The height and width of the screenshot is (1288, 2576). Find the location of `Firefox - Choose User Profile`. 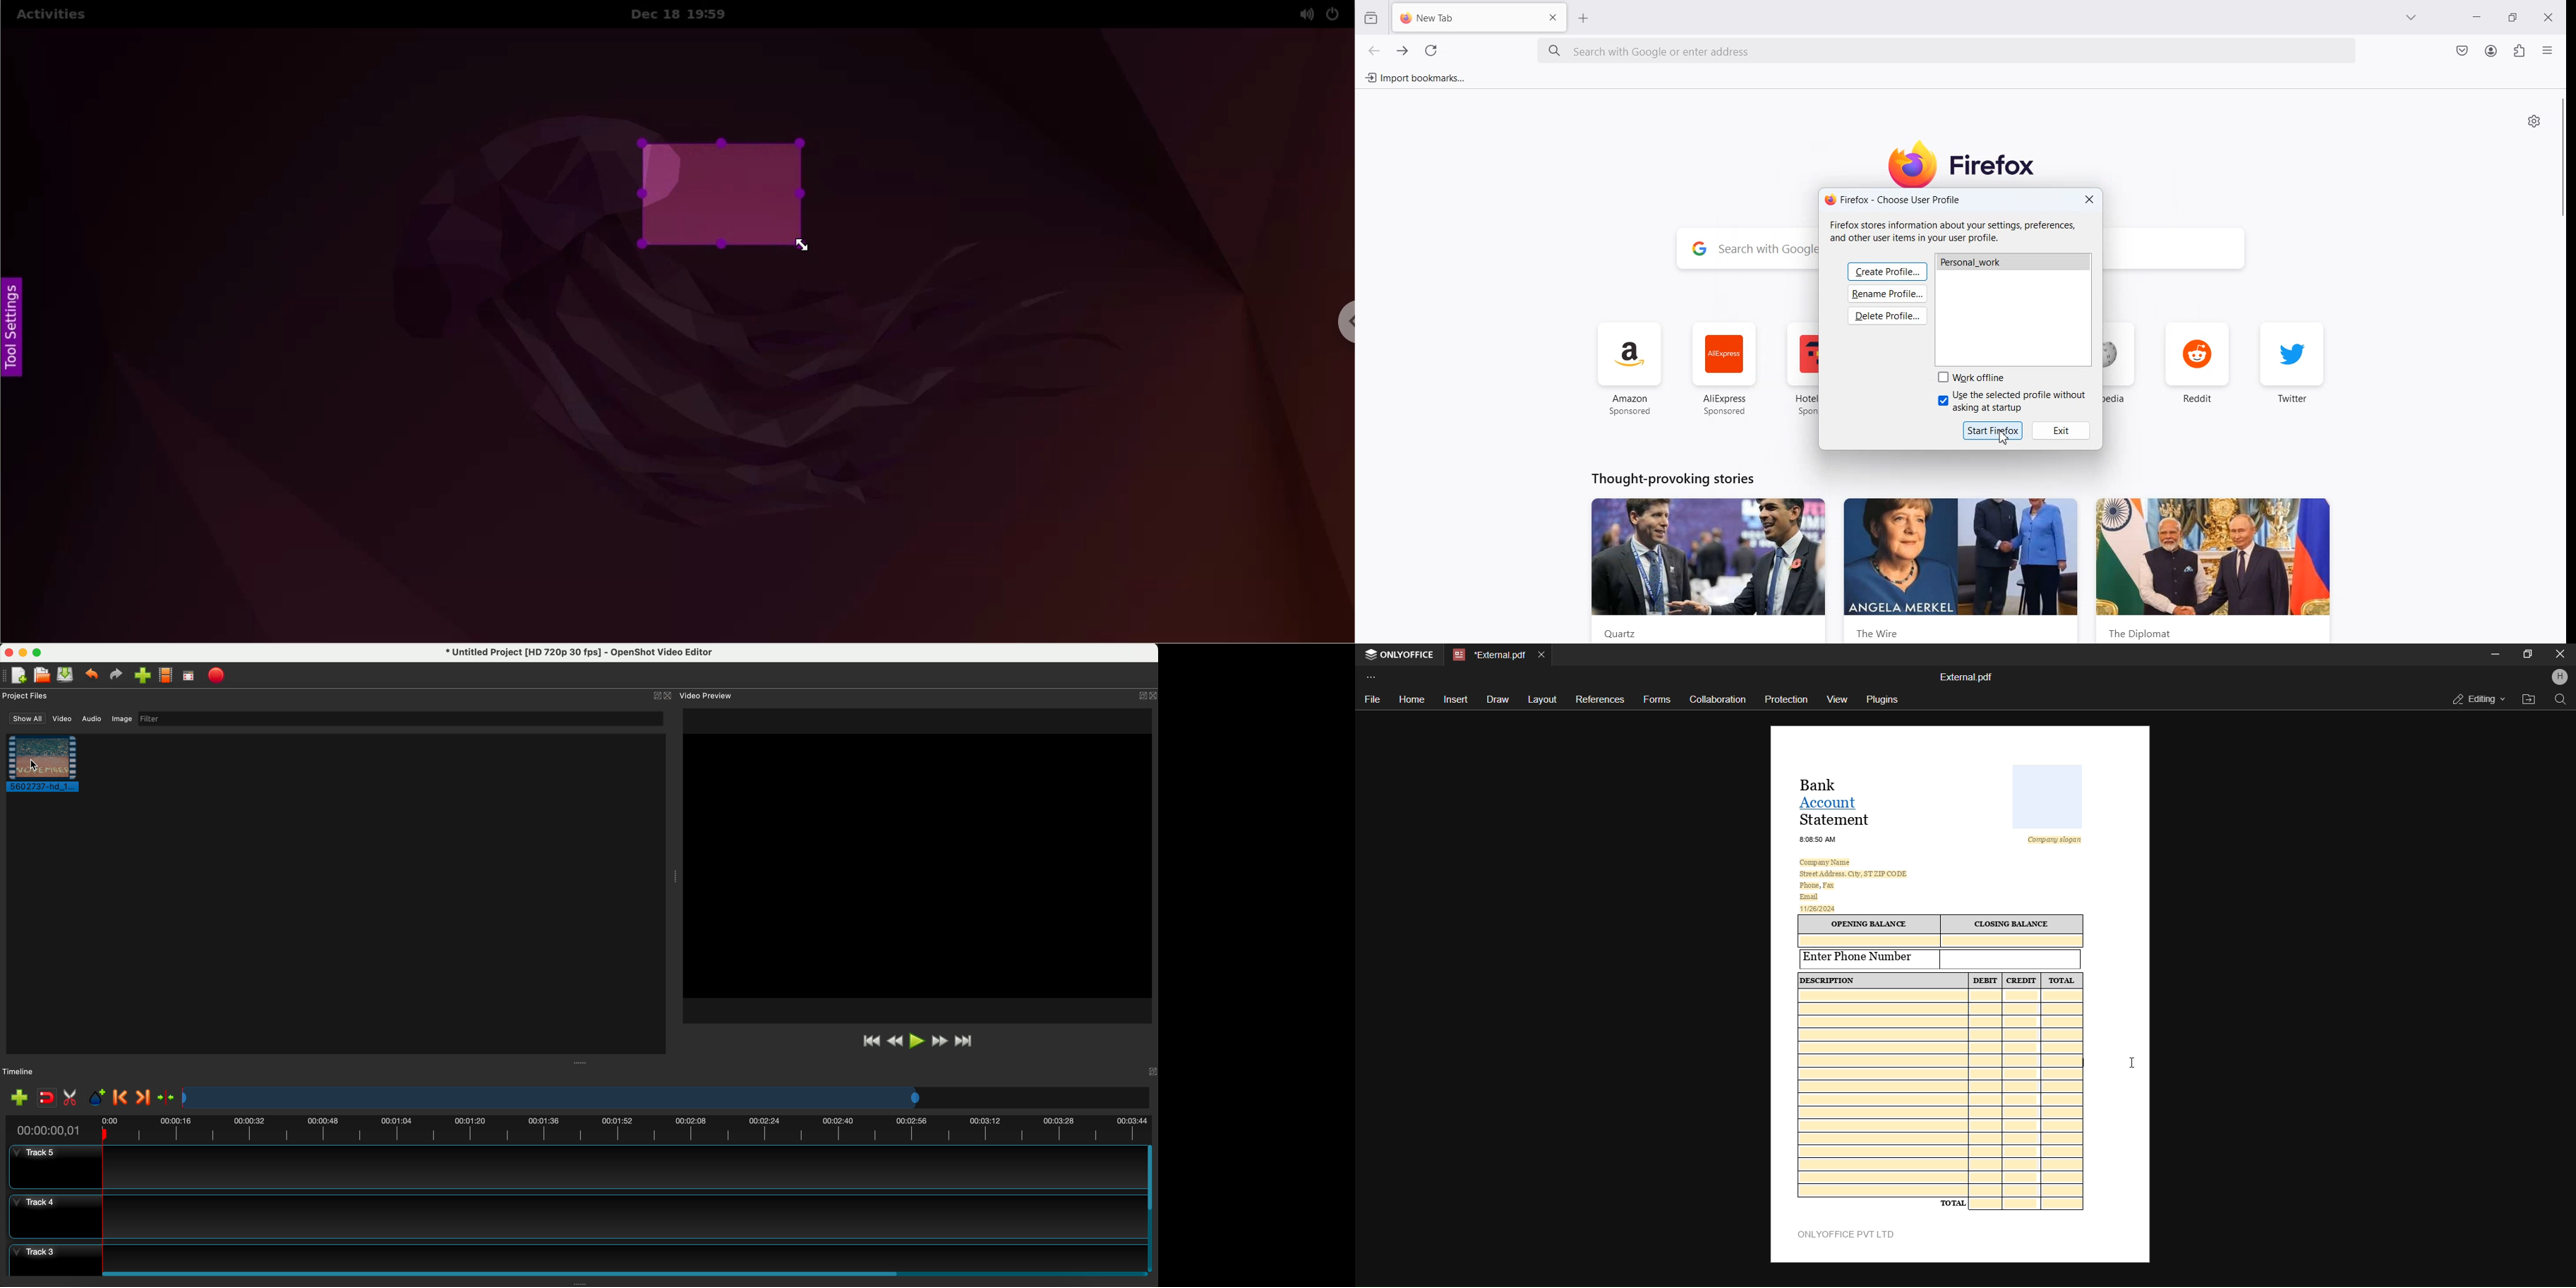

Firefox - Choose User Profile is located at coordinates (1893, 199).